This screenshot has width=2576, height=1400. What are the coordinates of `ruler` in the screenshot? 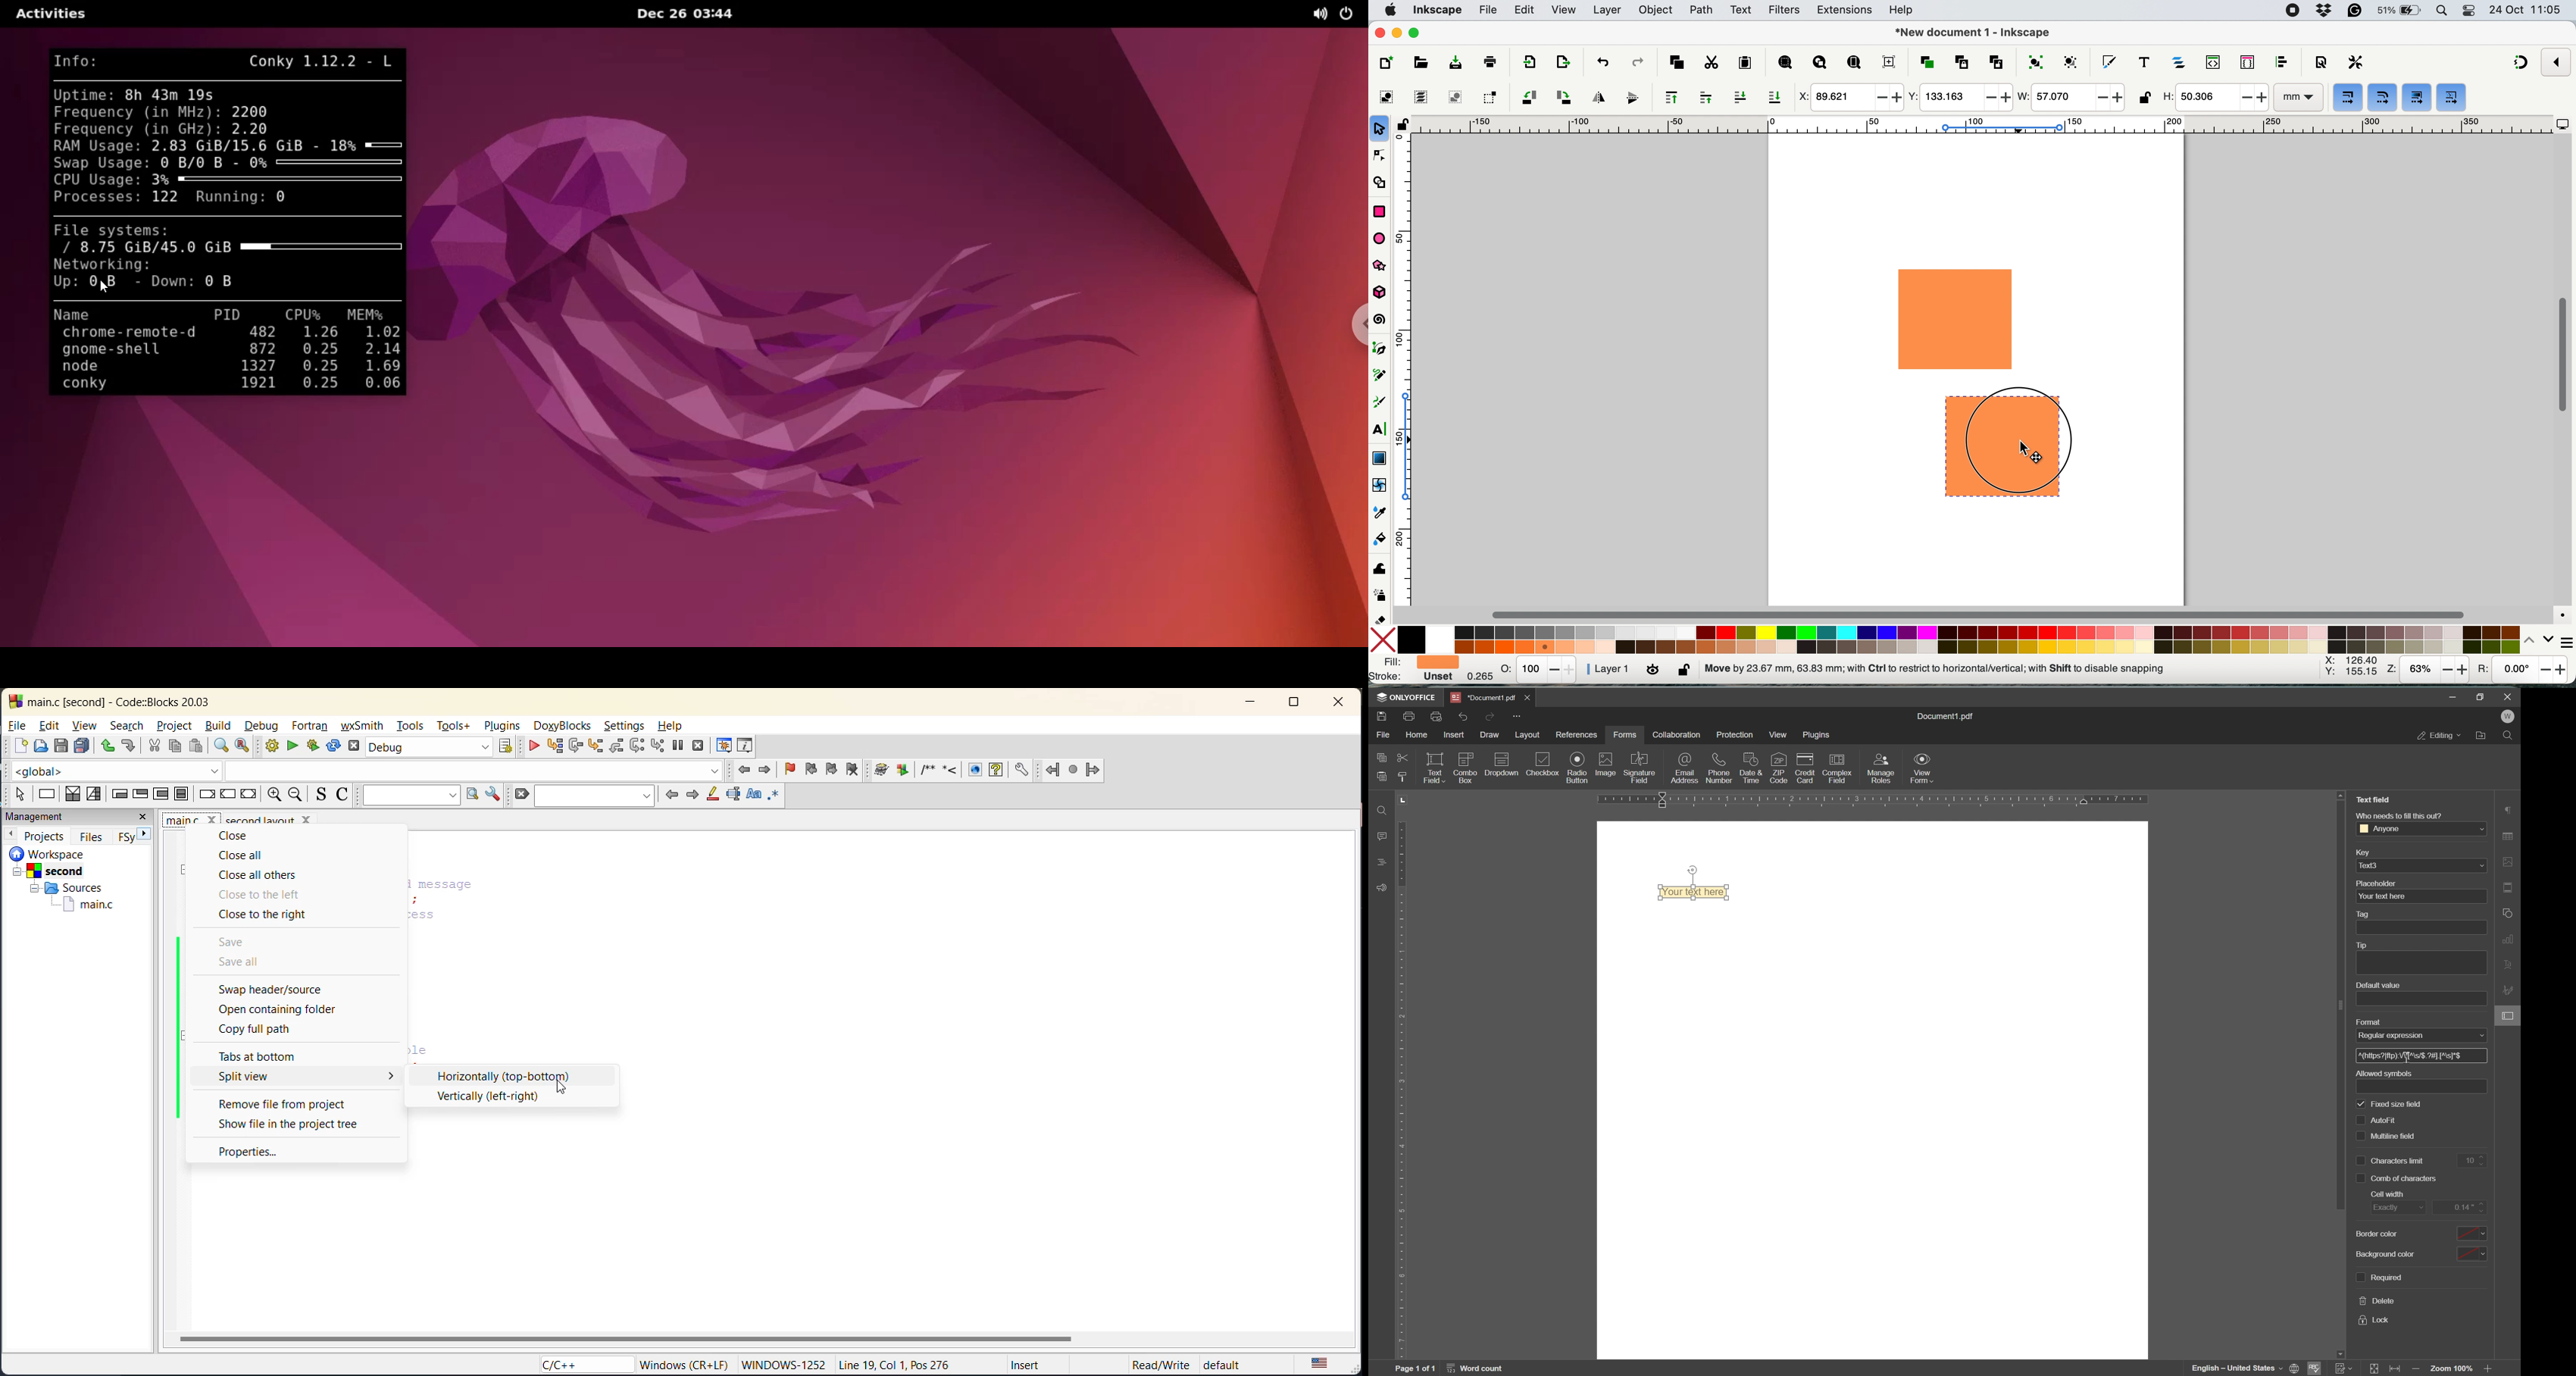 It's located at (1405, 1076).